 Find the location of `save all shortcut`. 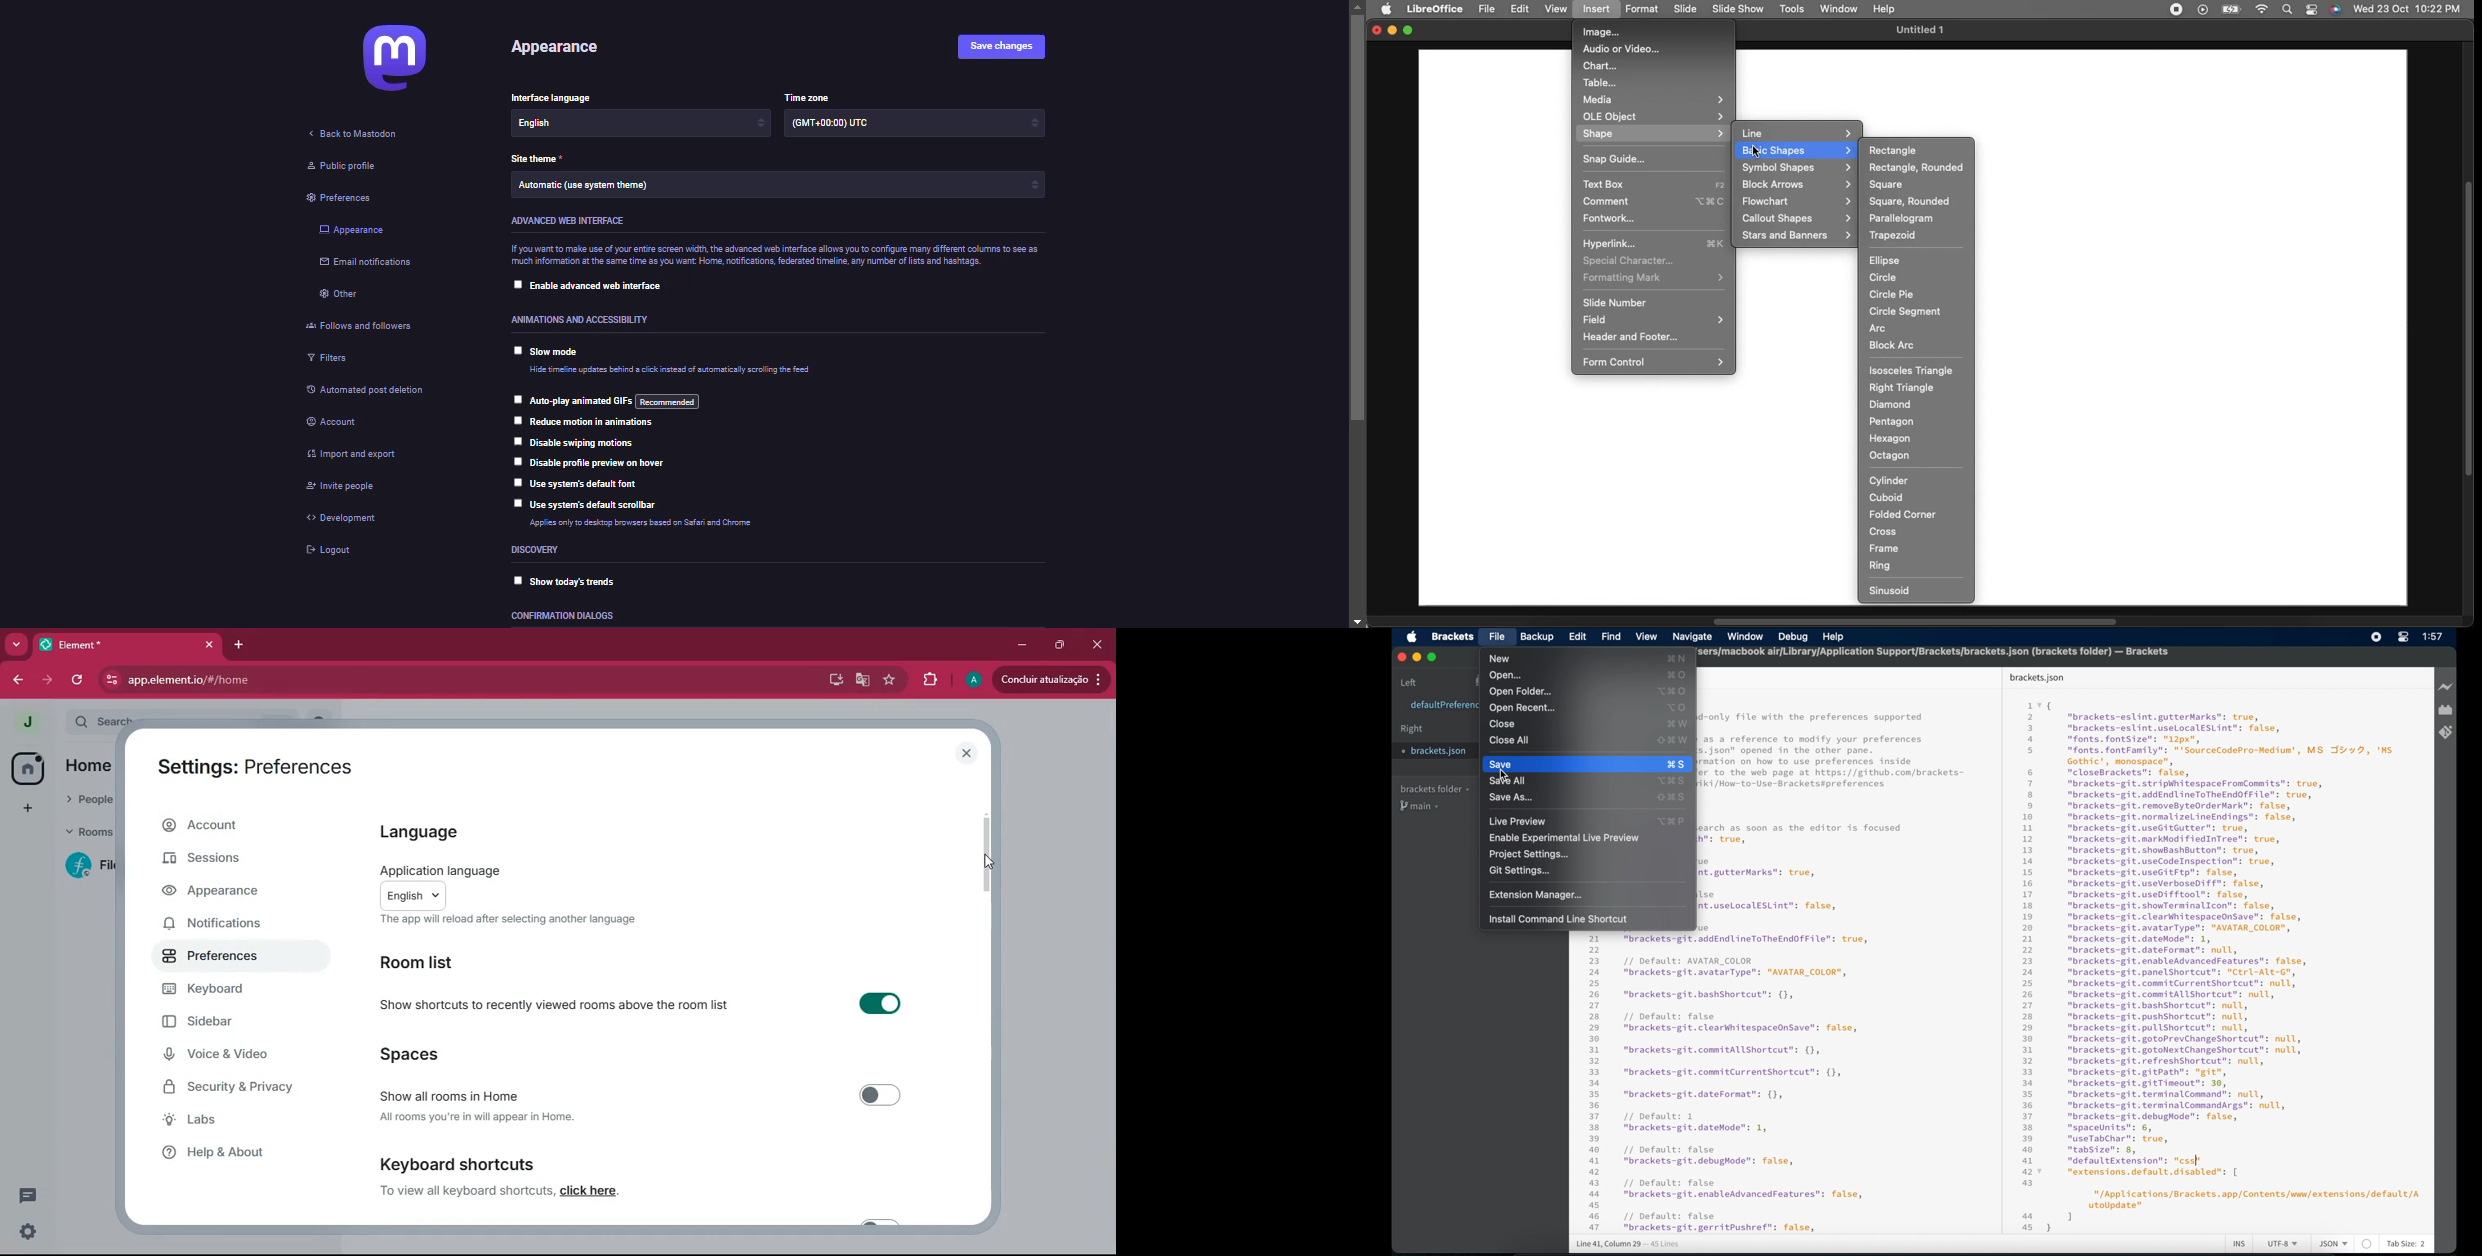

save all shortcut is located at coordinates (1671, 781).